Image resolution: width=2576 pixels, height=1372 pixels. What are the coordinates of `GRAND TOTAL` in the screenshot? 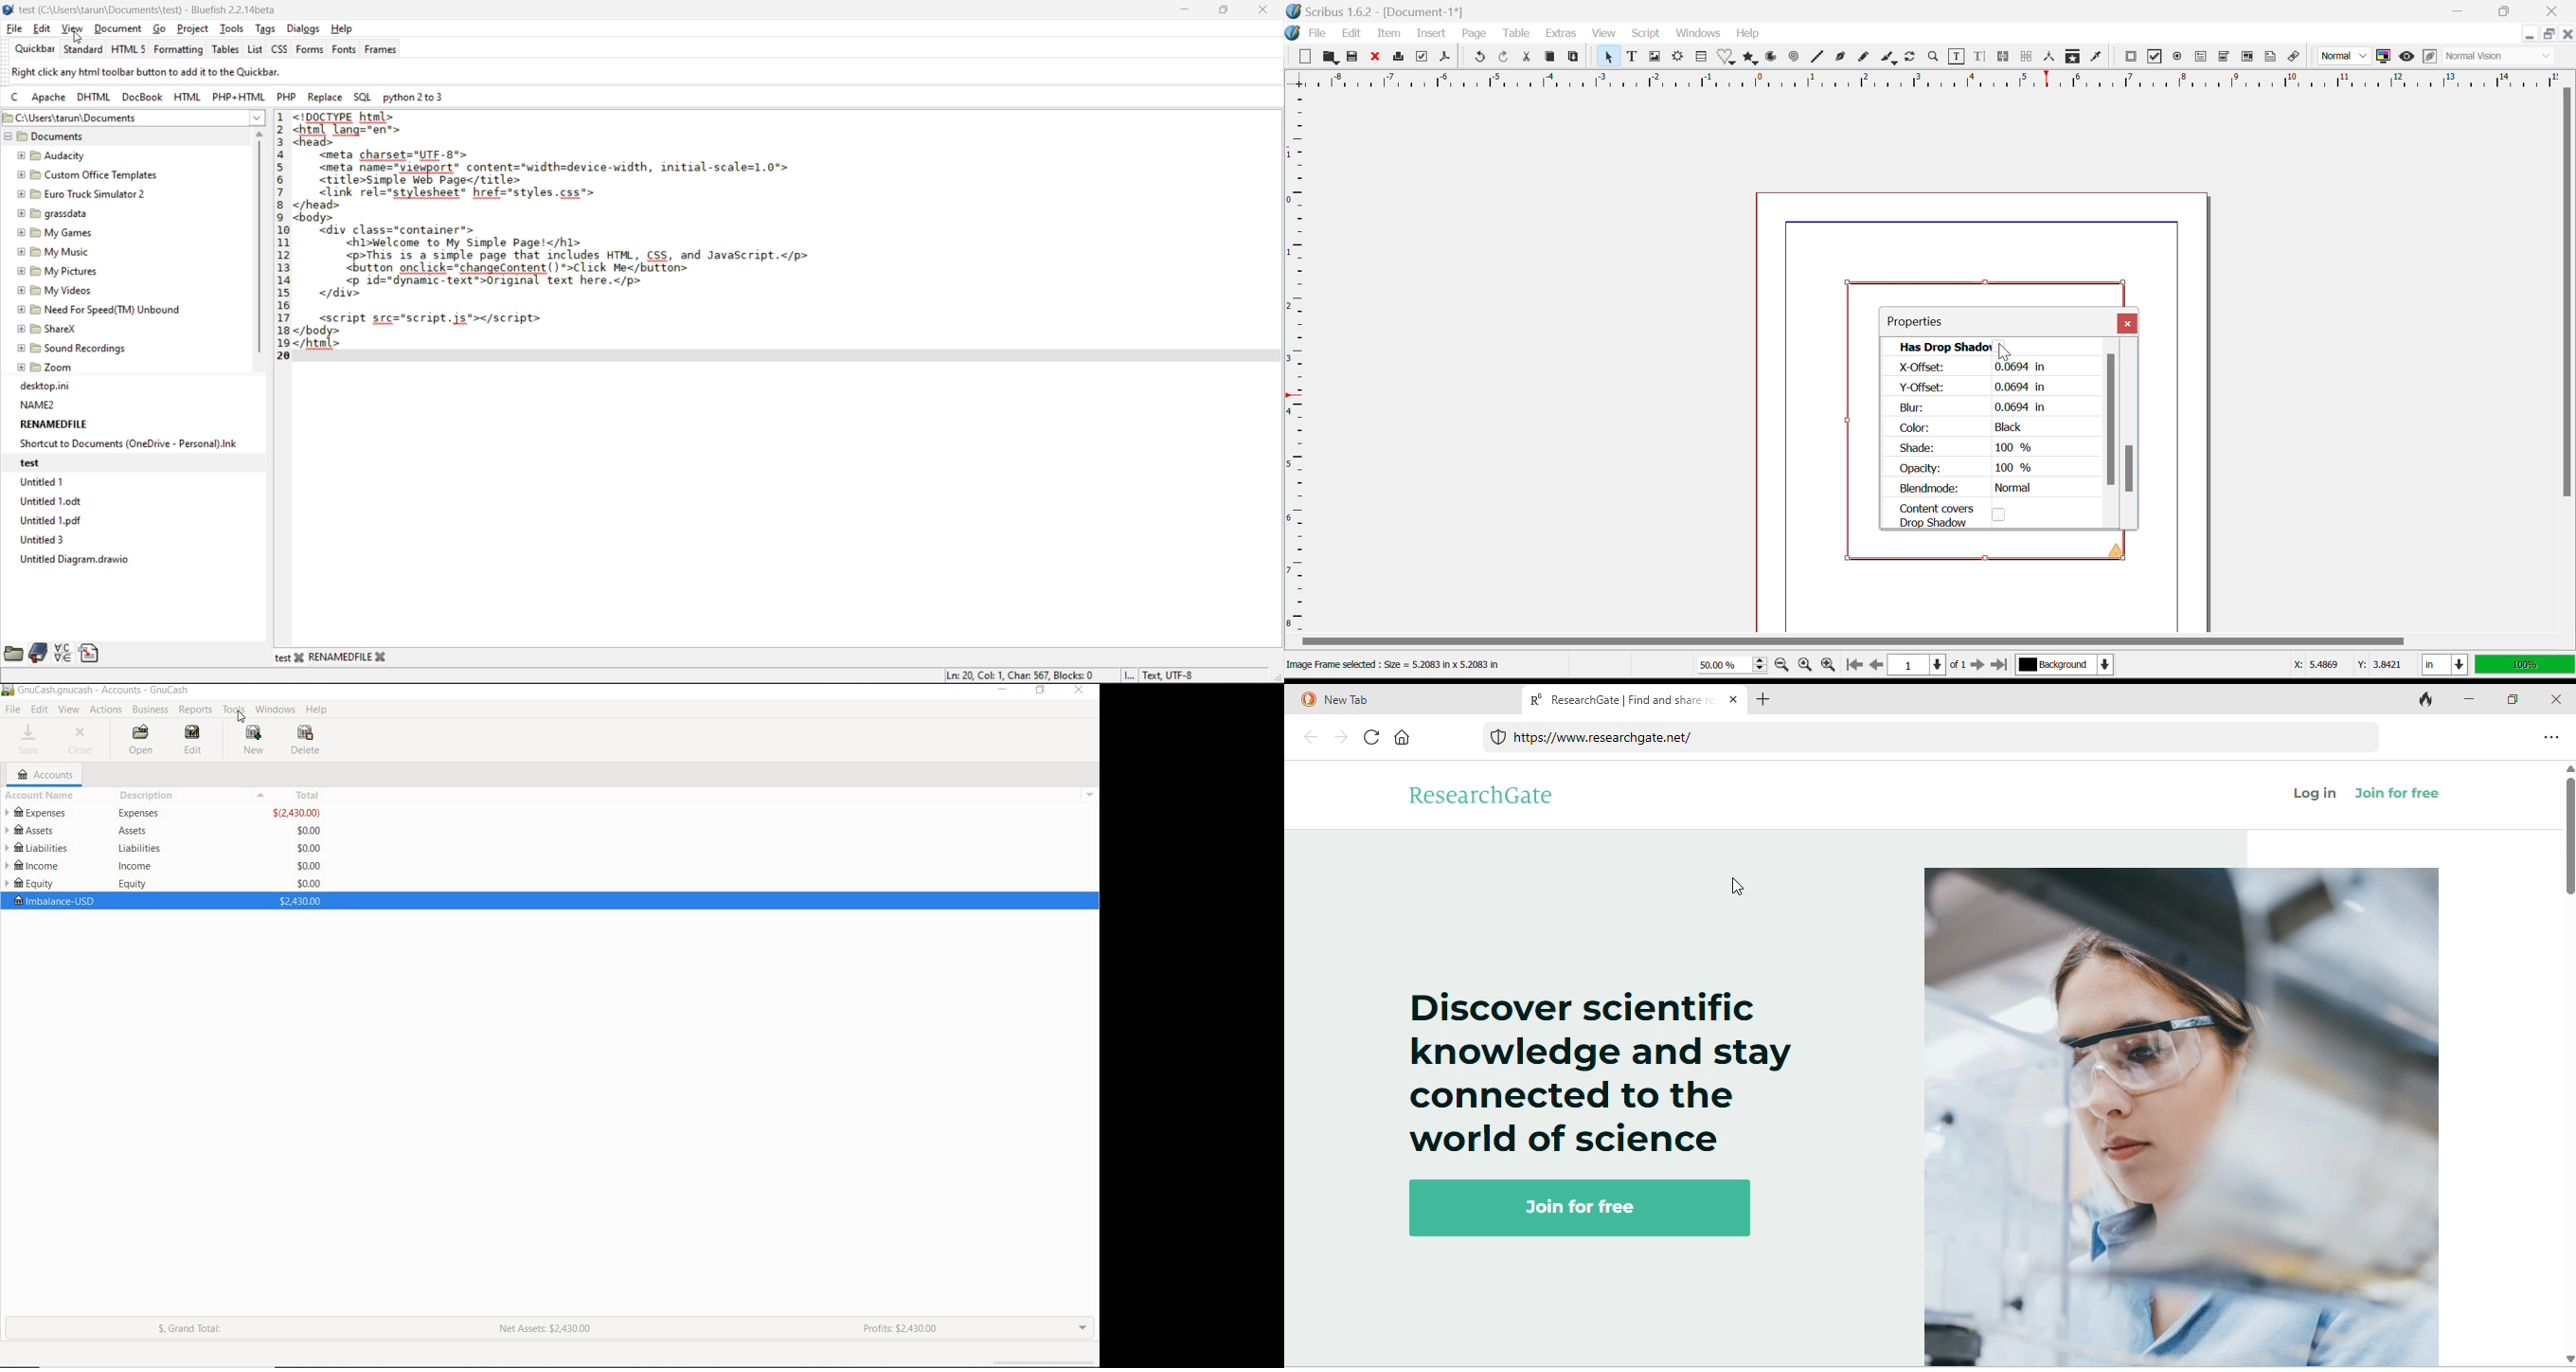 It's located at (195, 1331).